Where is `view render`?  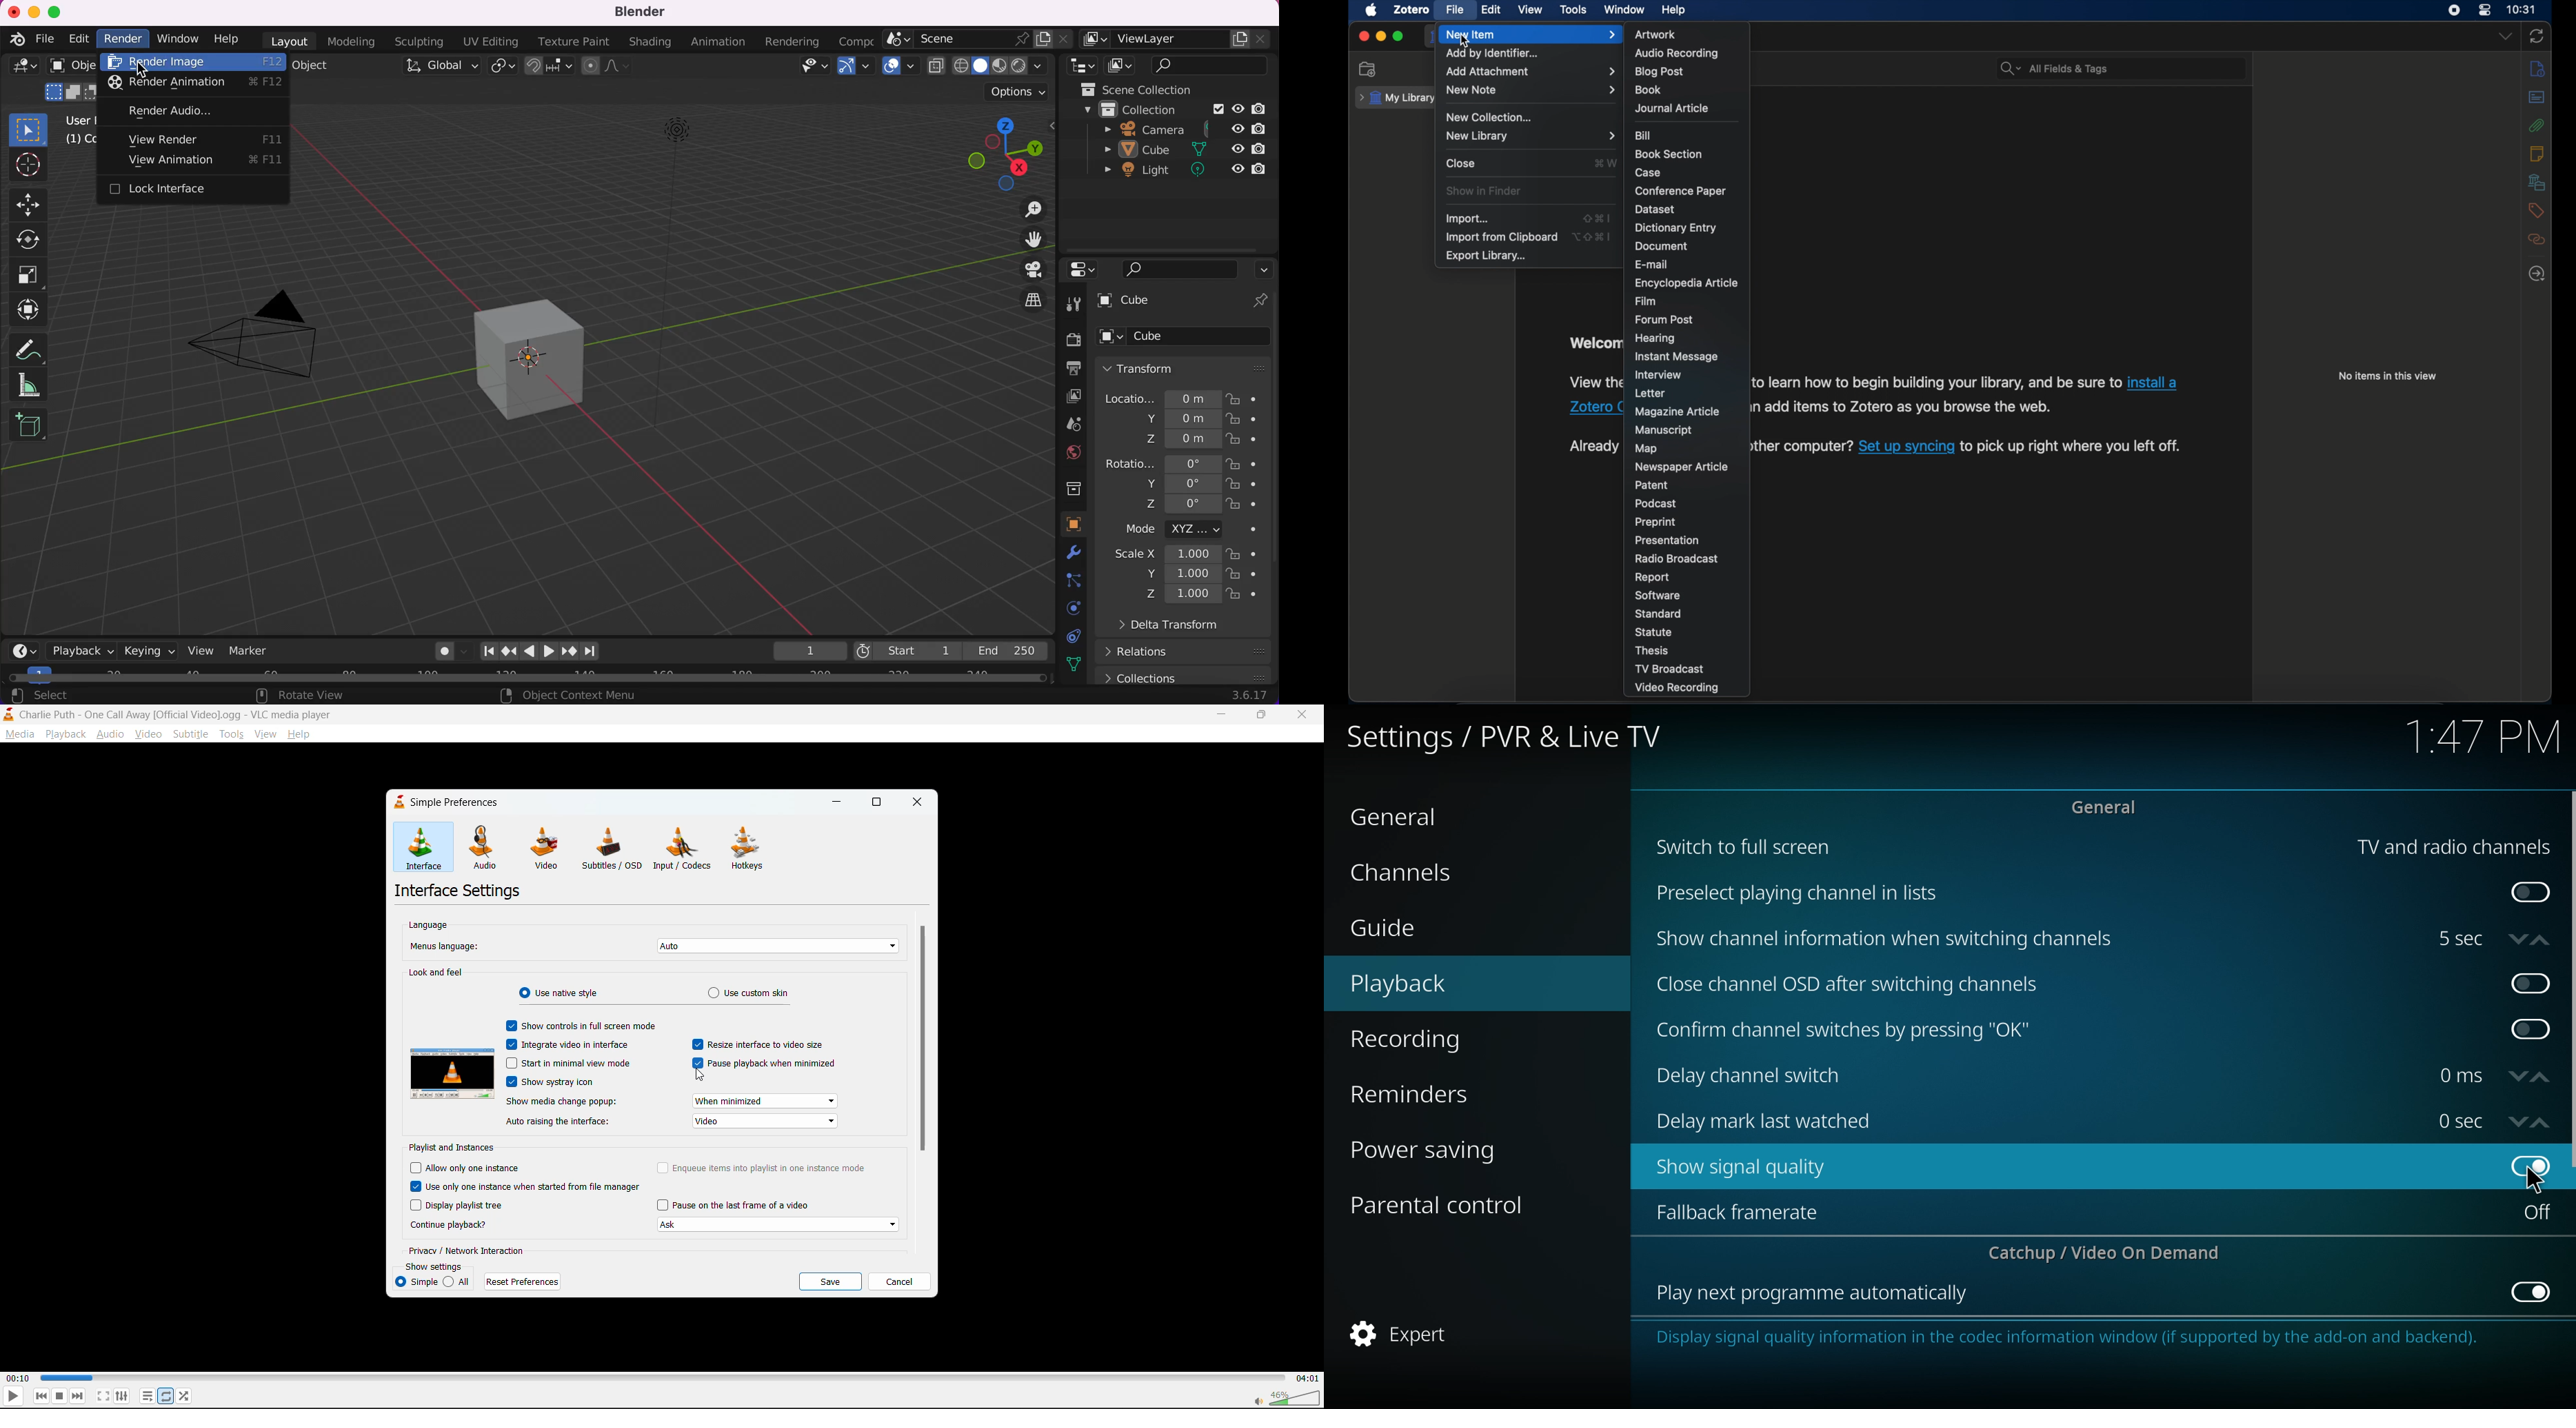
view render is located at coordinates (154, 140).